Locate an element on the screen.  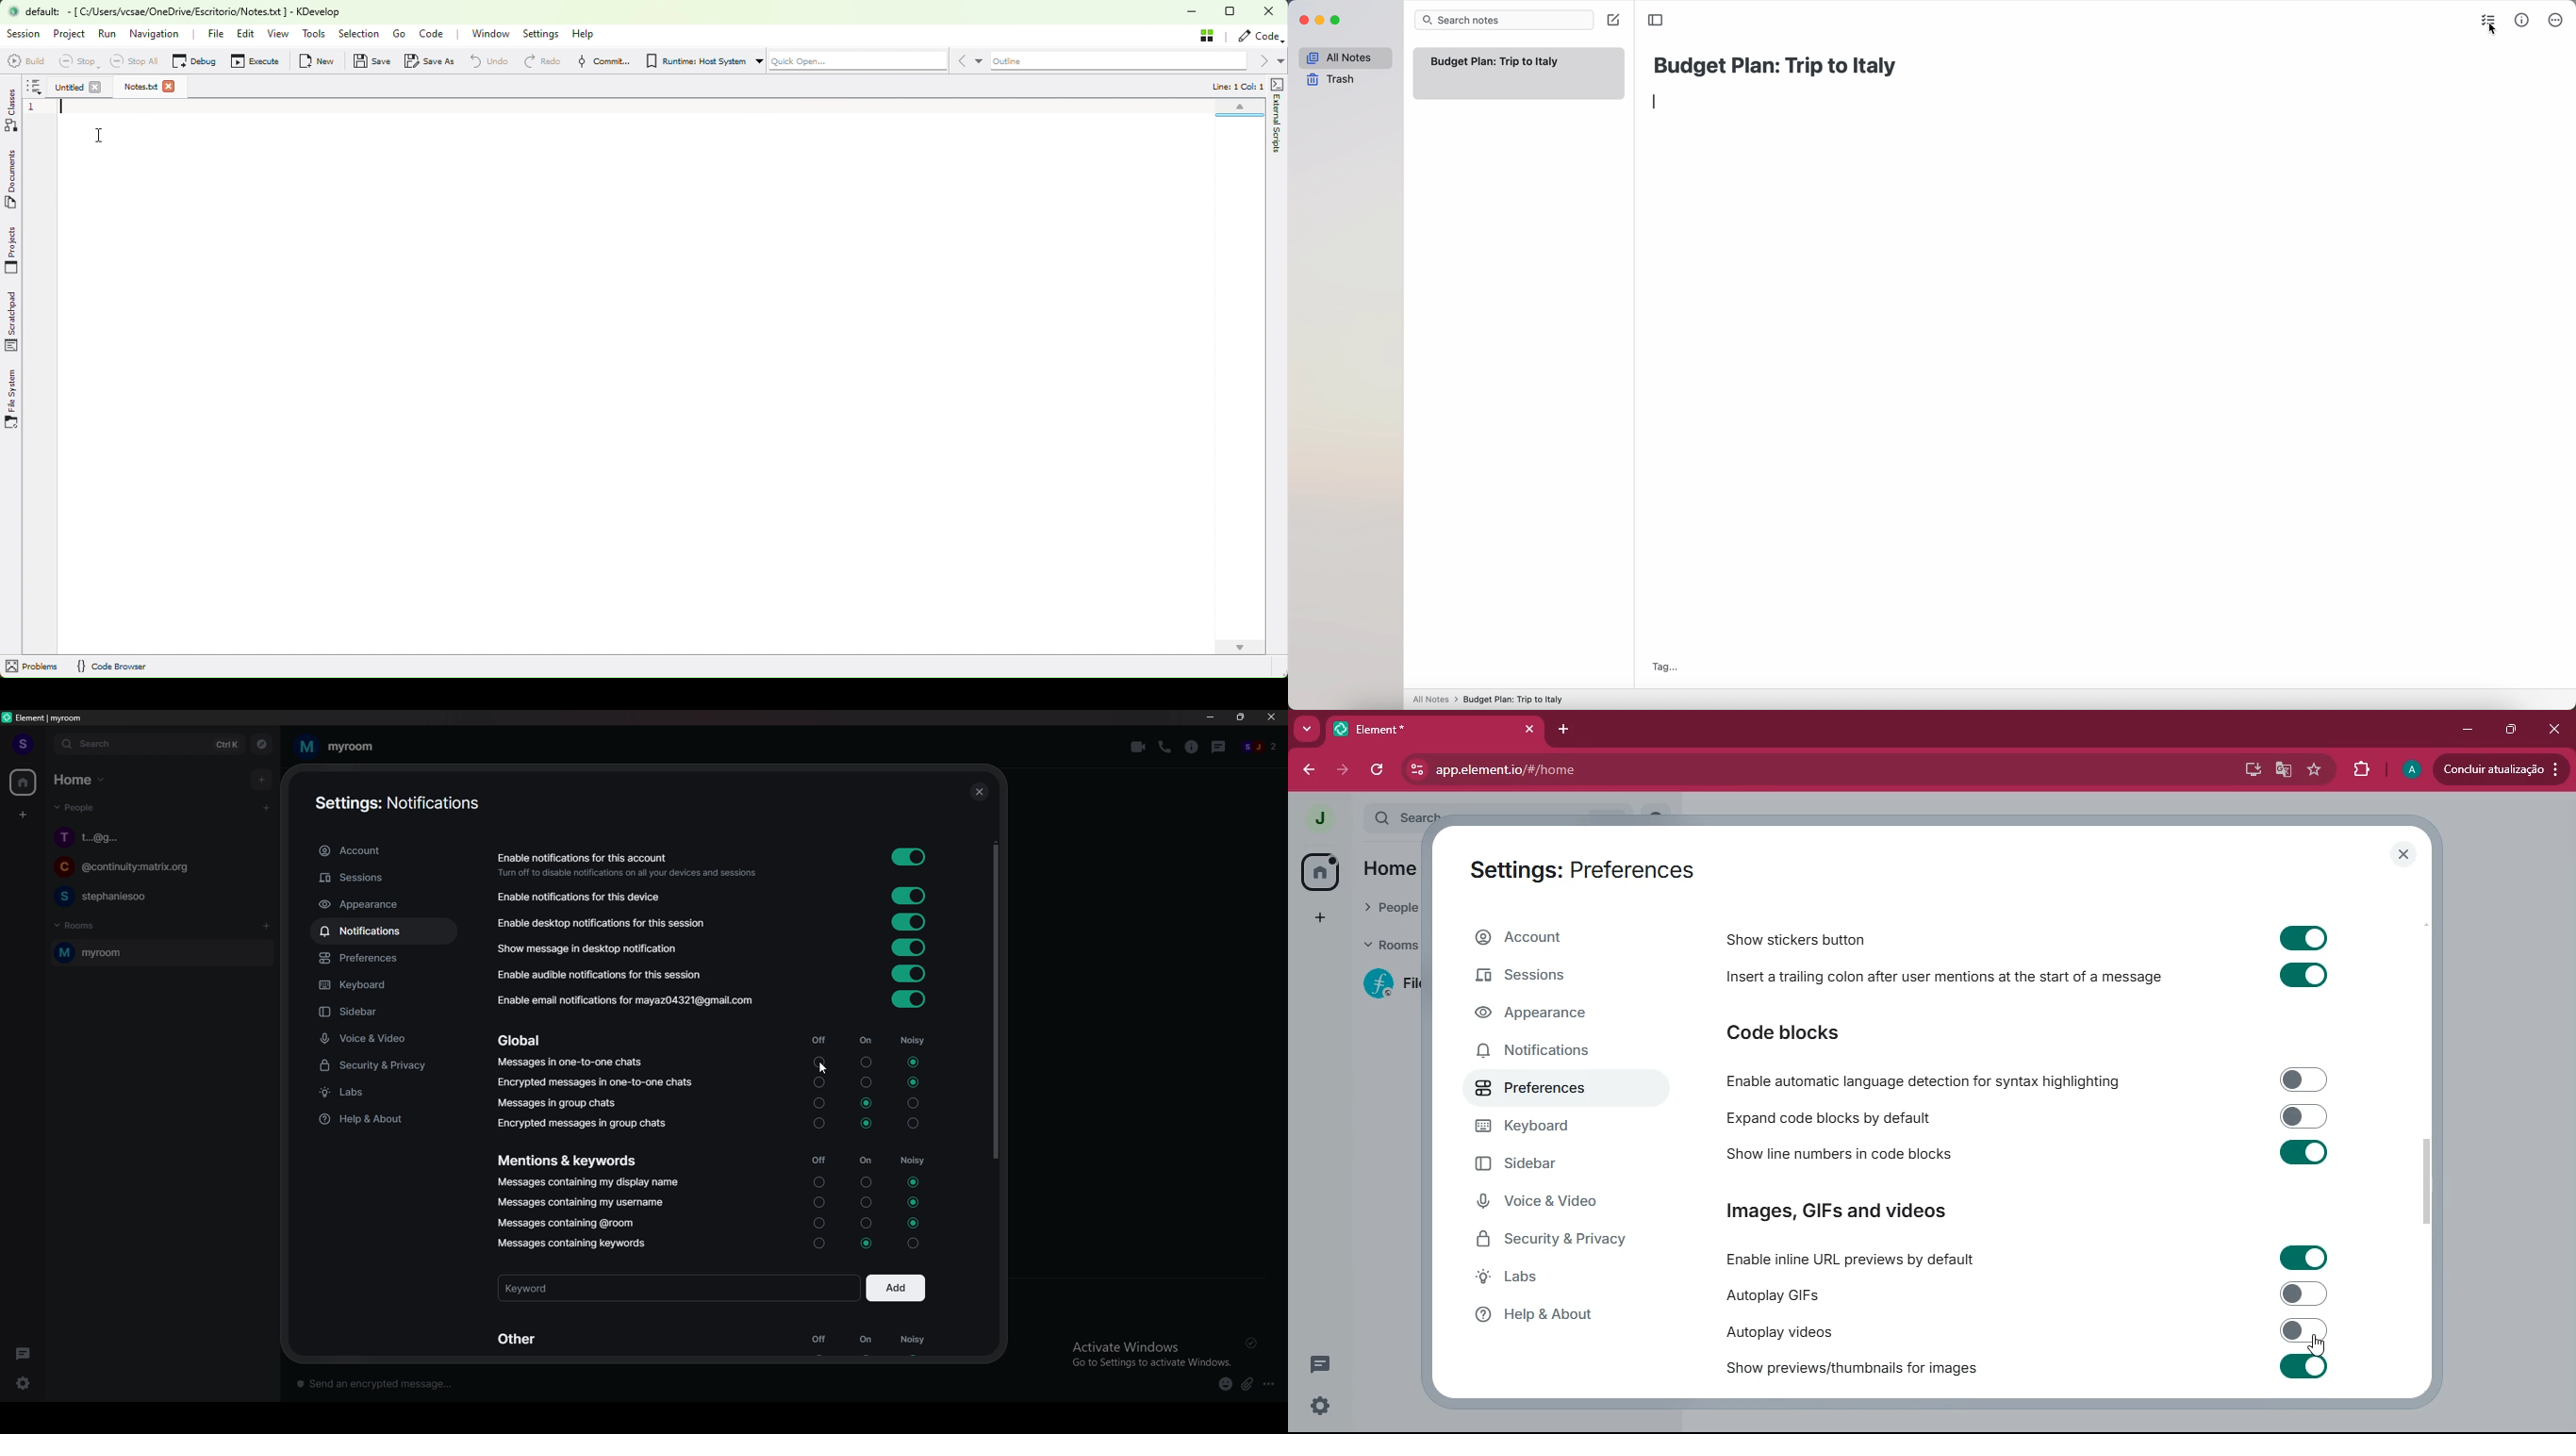
rooms is located at coordinates (1388, 947).